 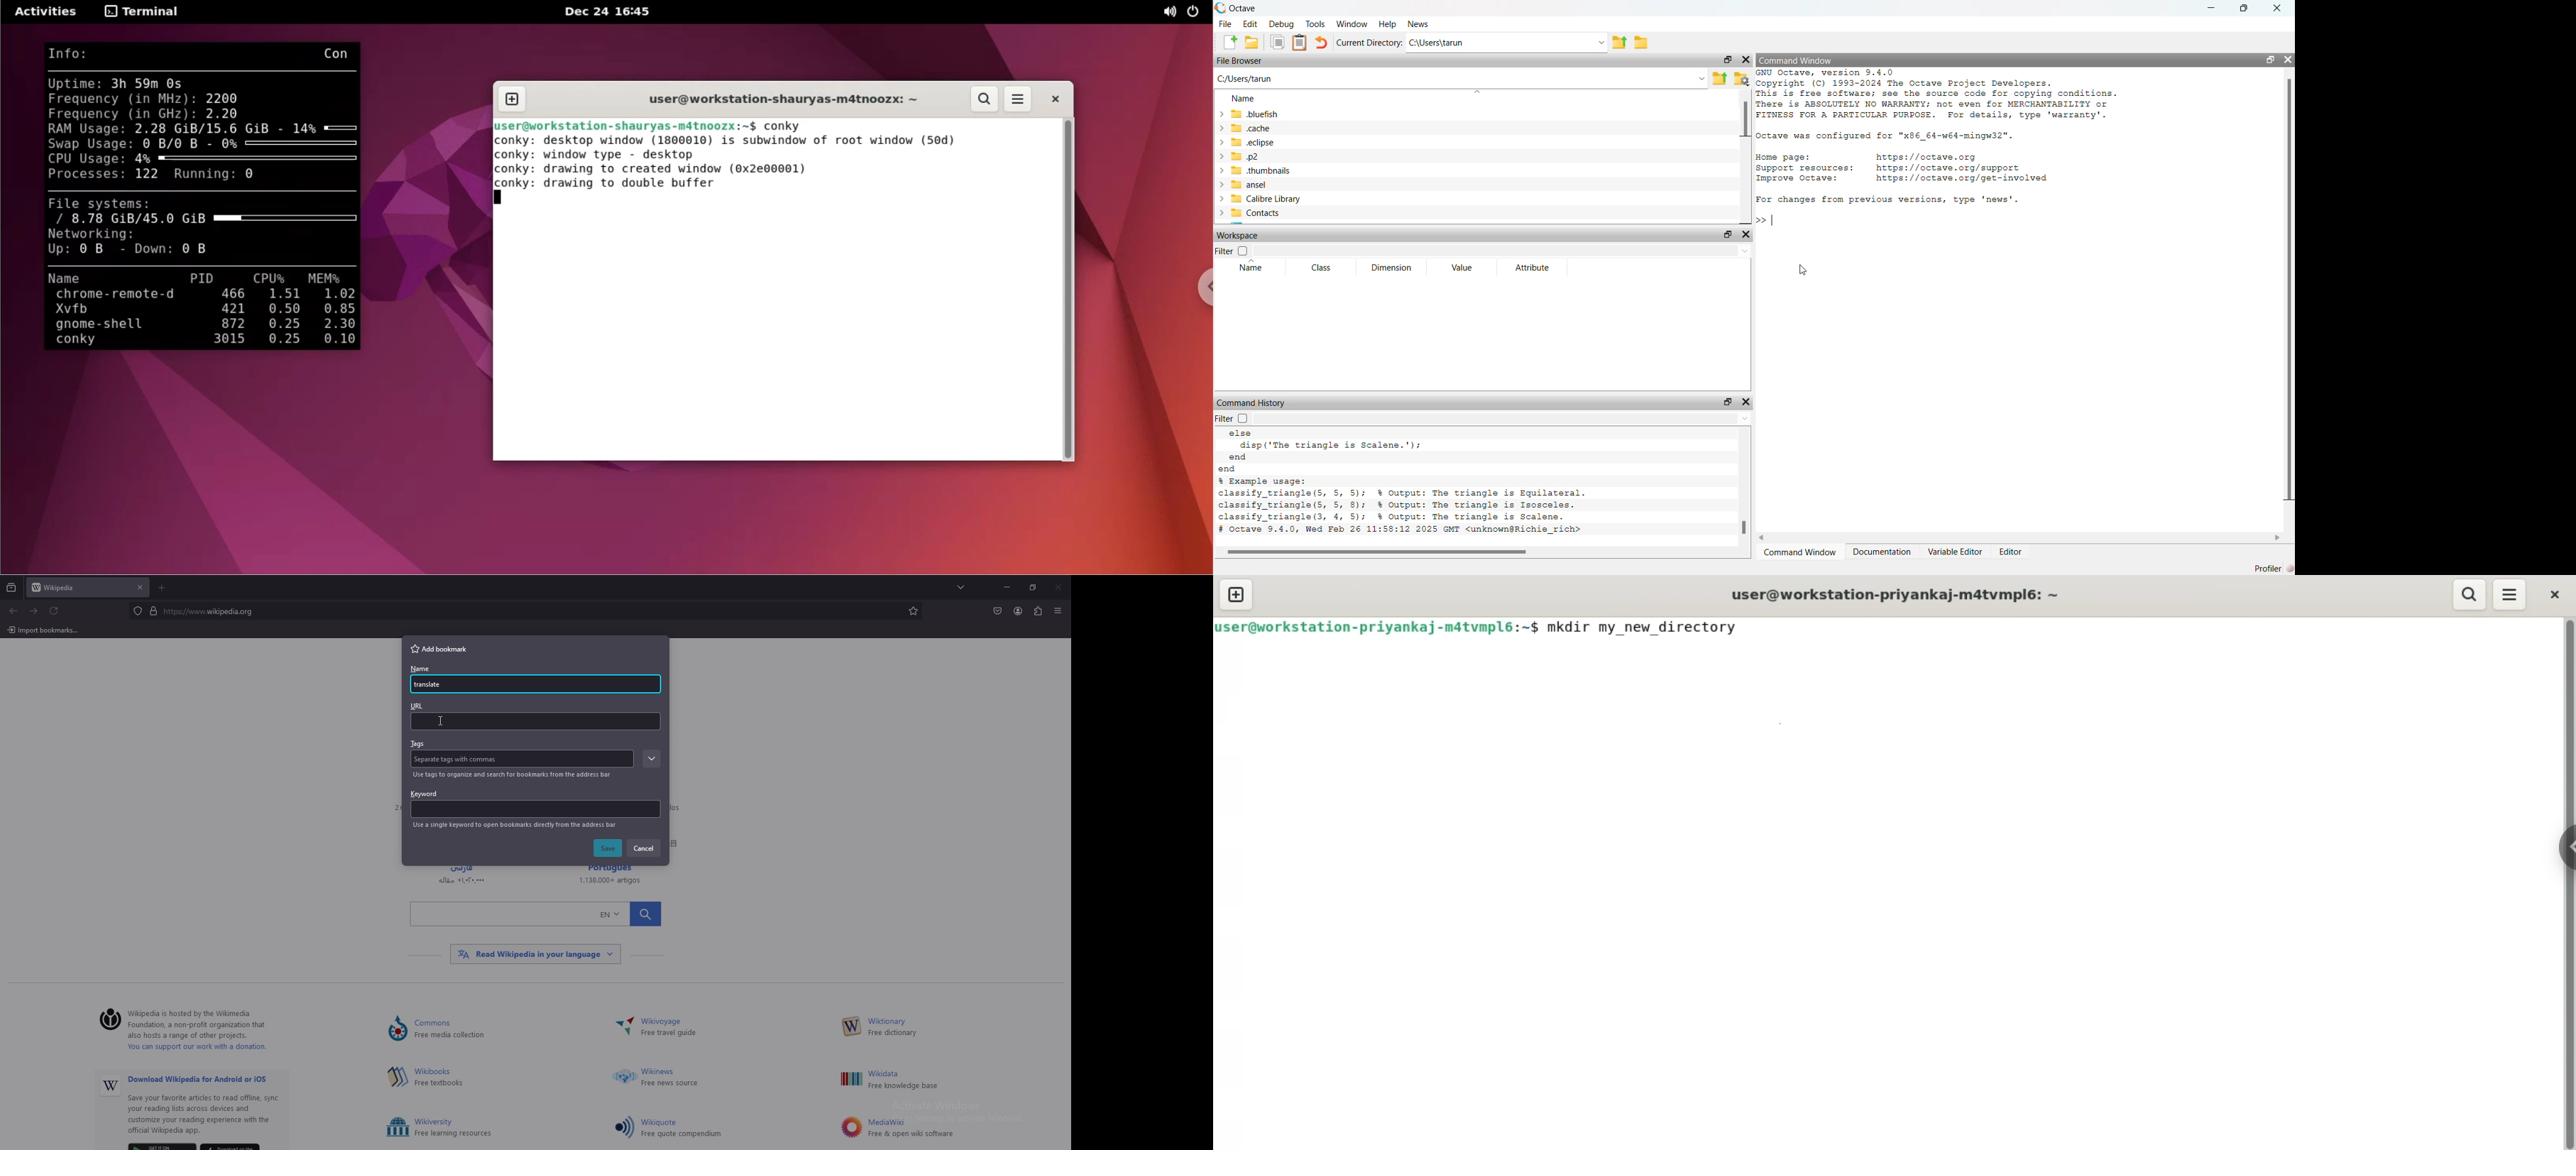 What do you see at coordinates (1507, 43) in the screenshot?
I see `enter directory name` at bounding box center [1507, 43].